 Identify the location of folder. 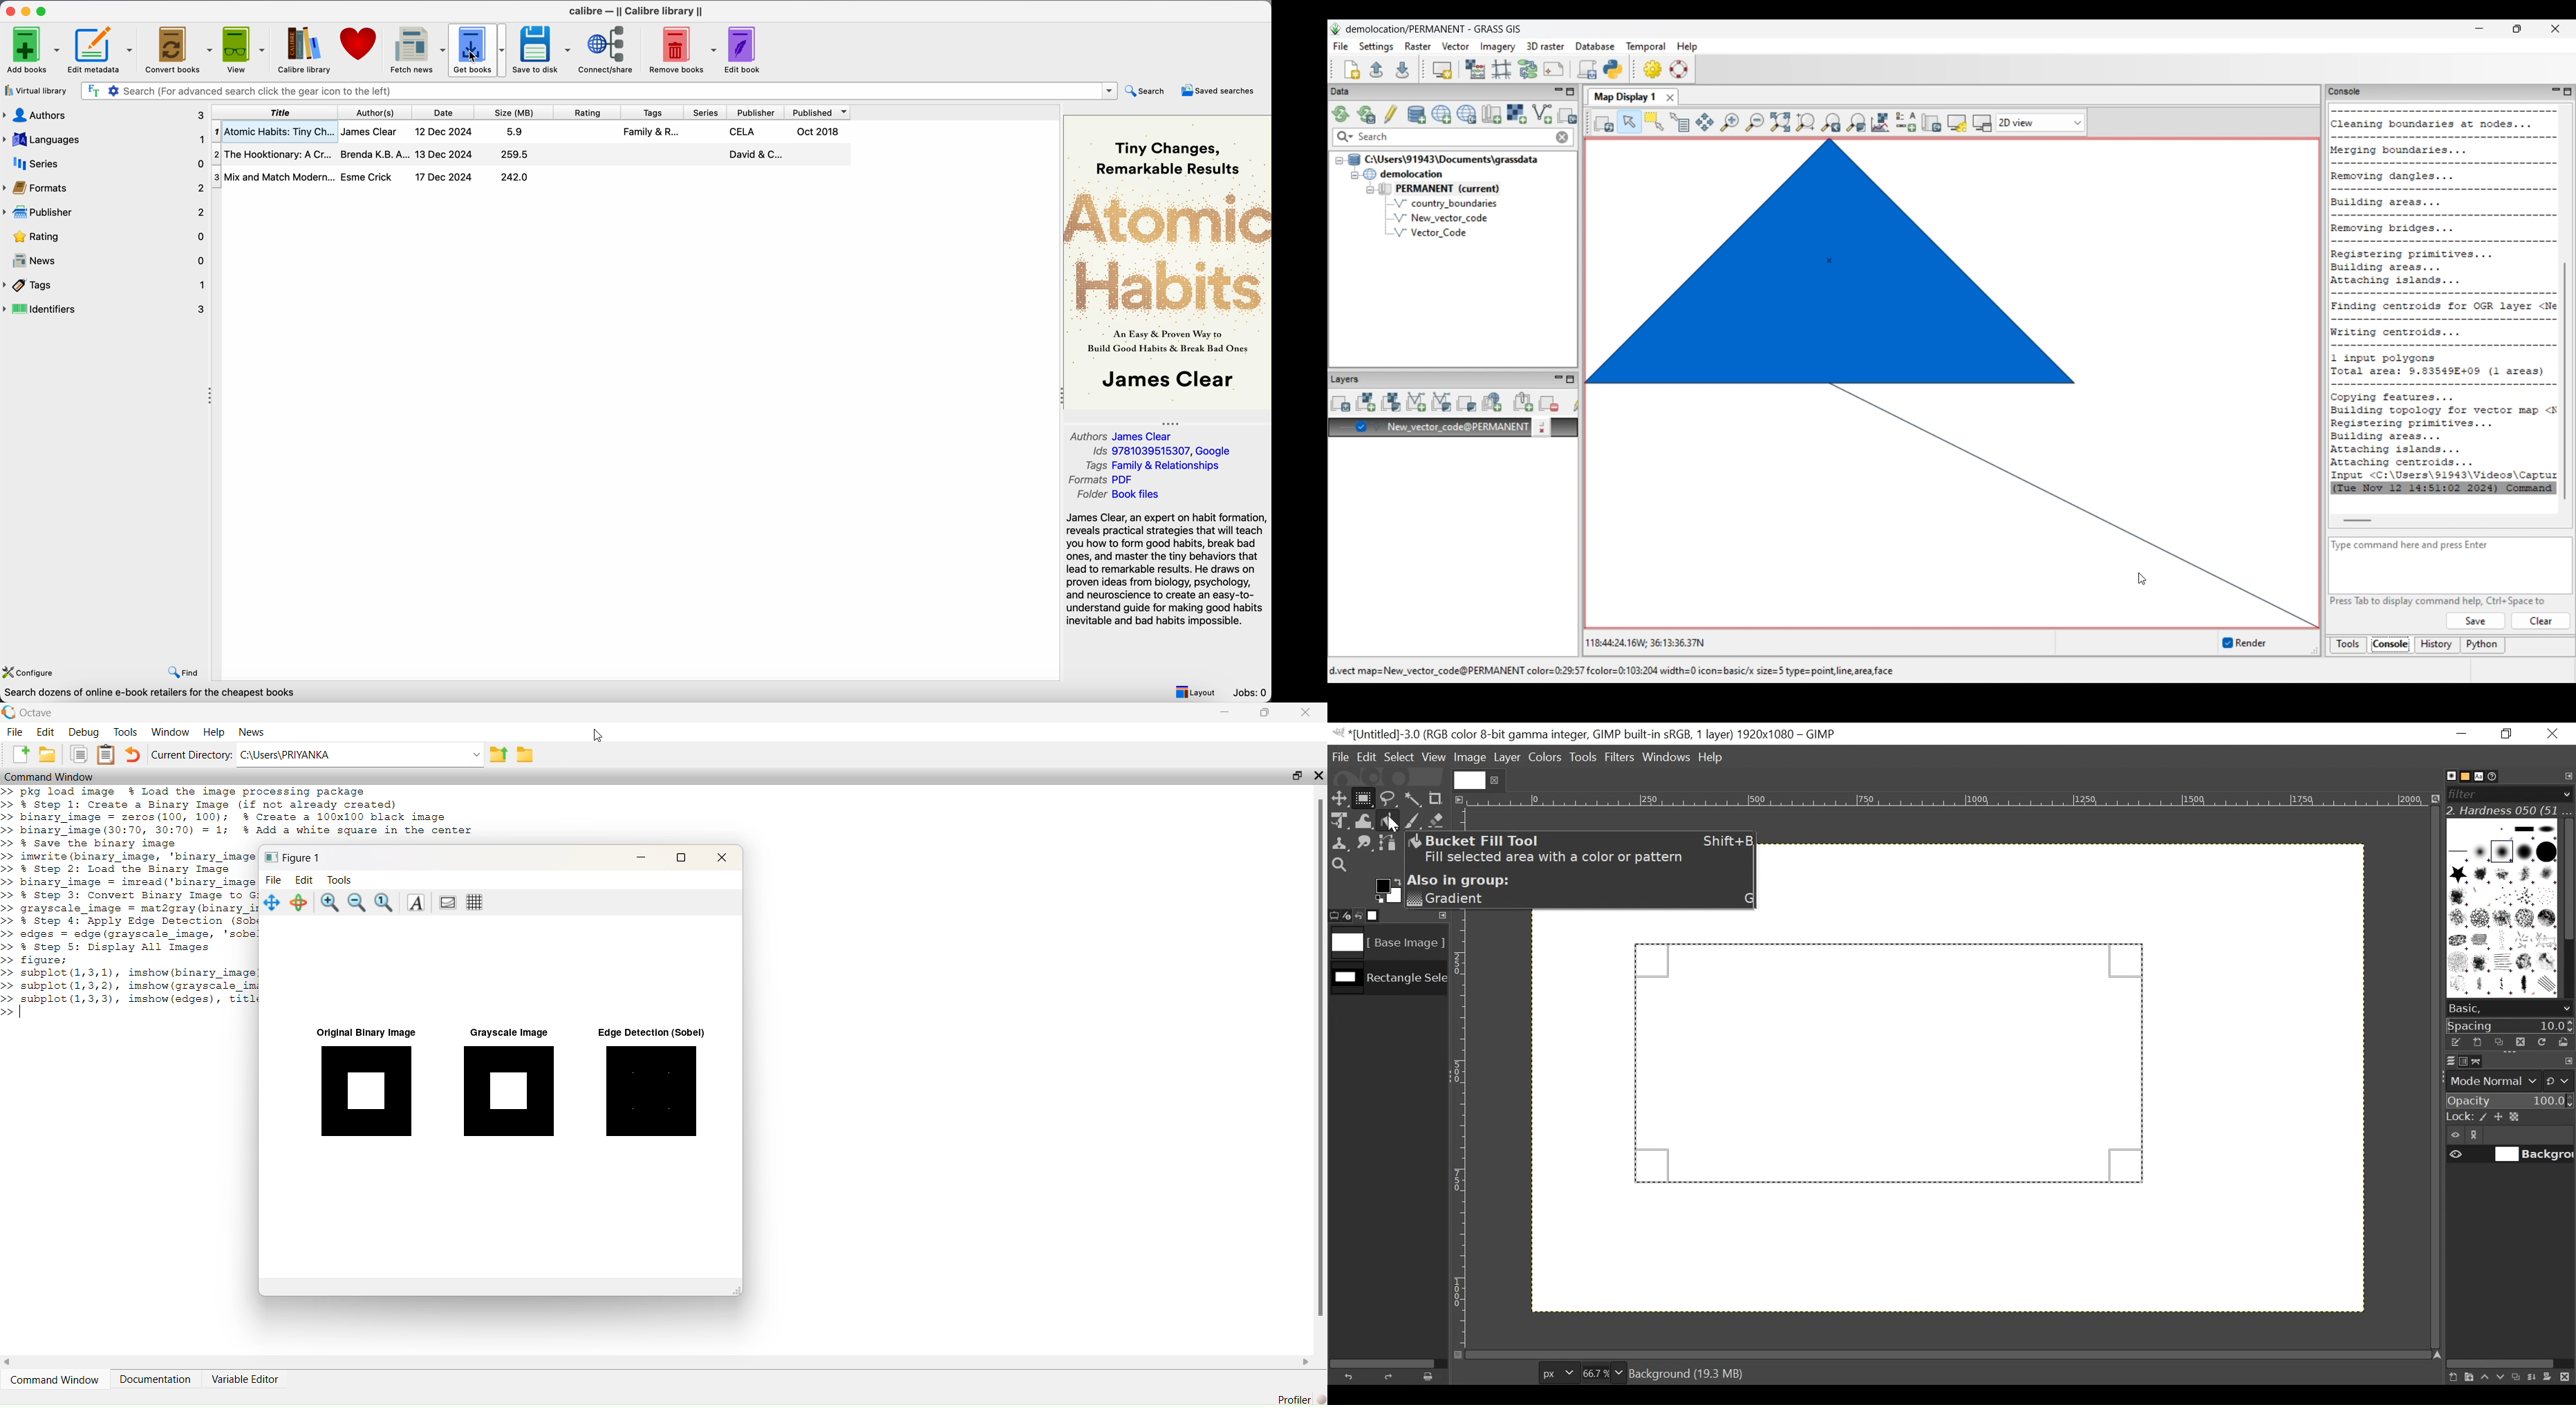
(525, 754).